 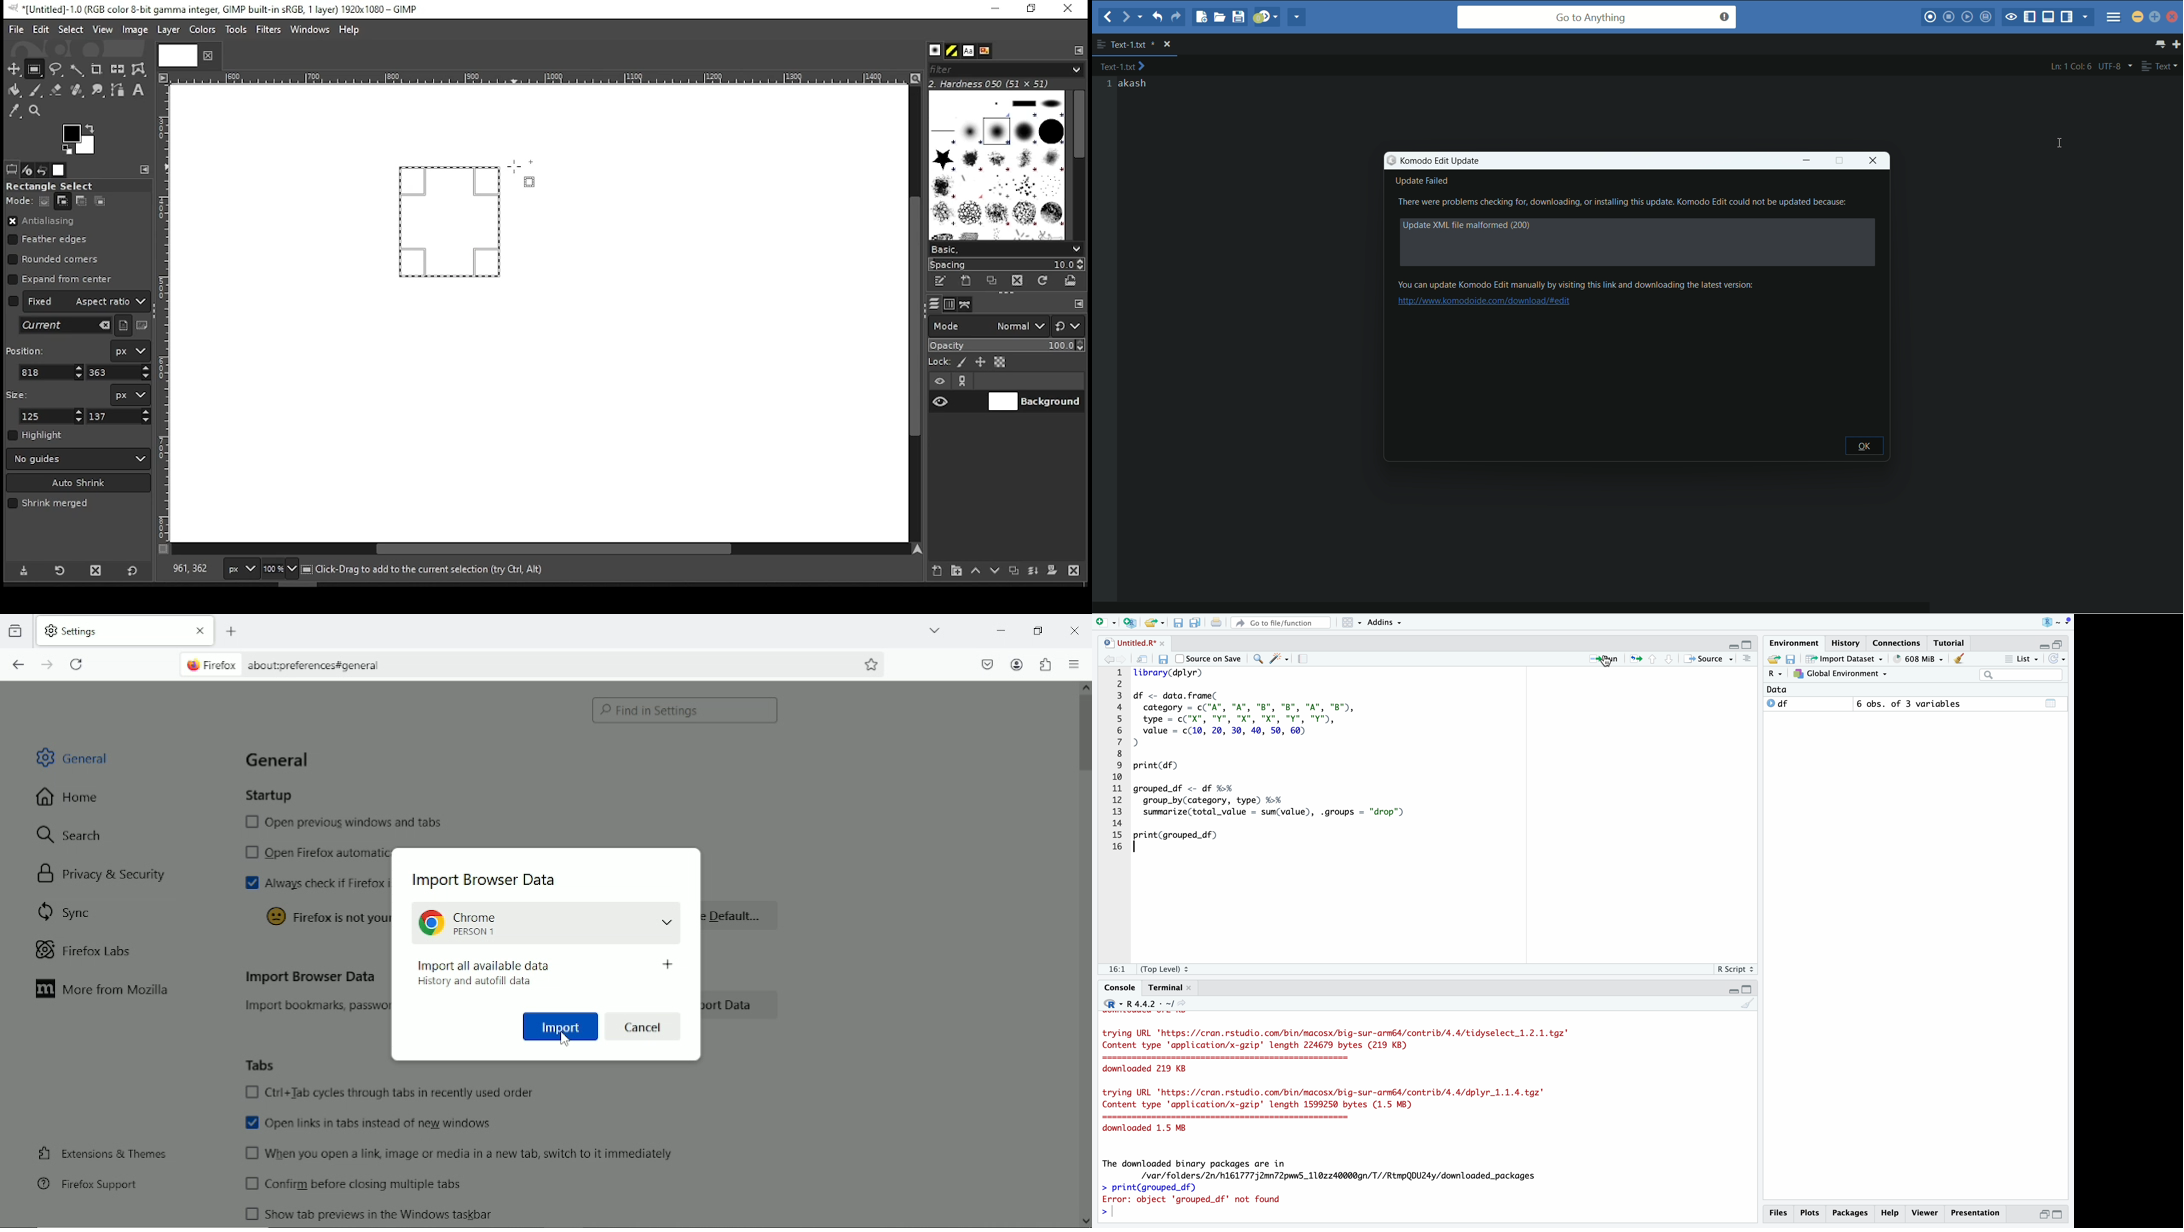 I want to click on Confirm before closing multiple tabs, so click(x=353, y=1183).